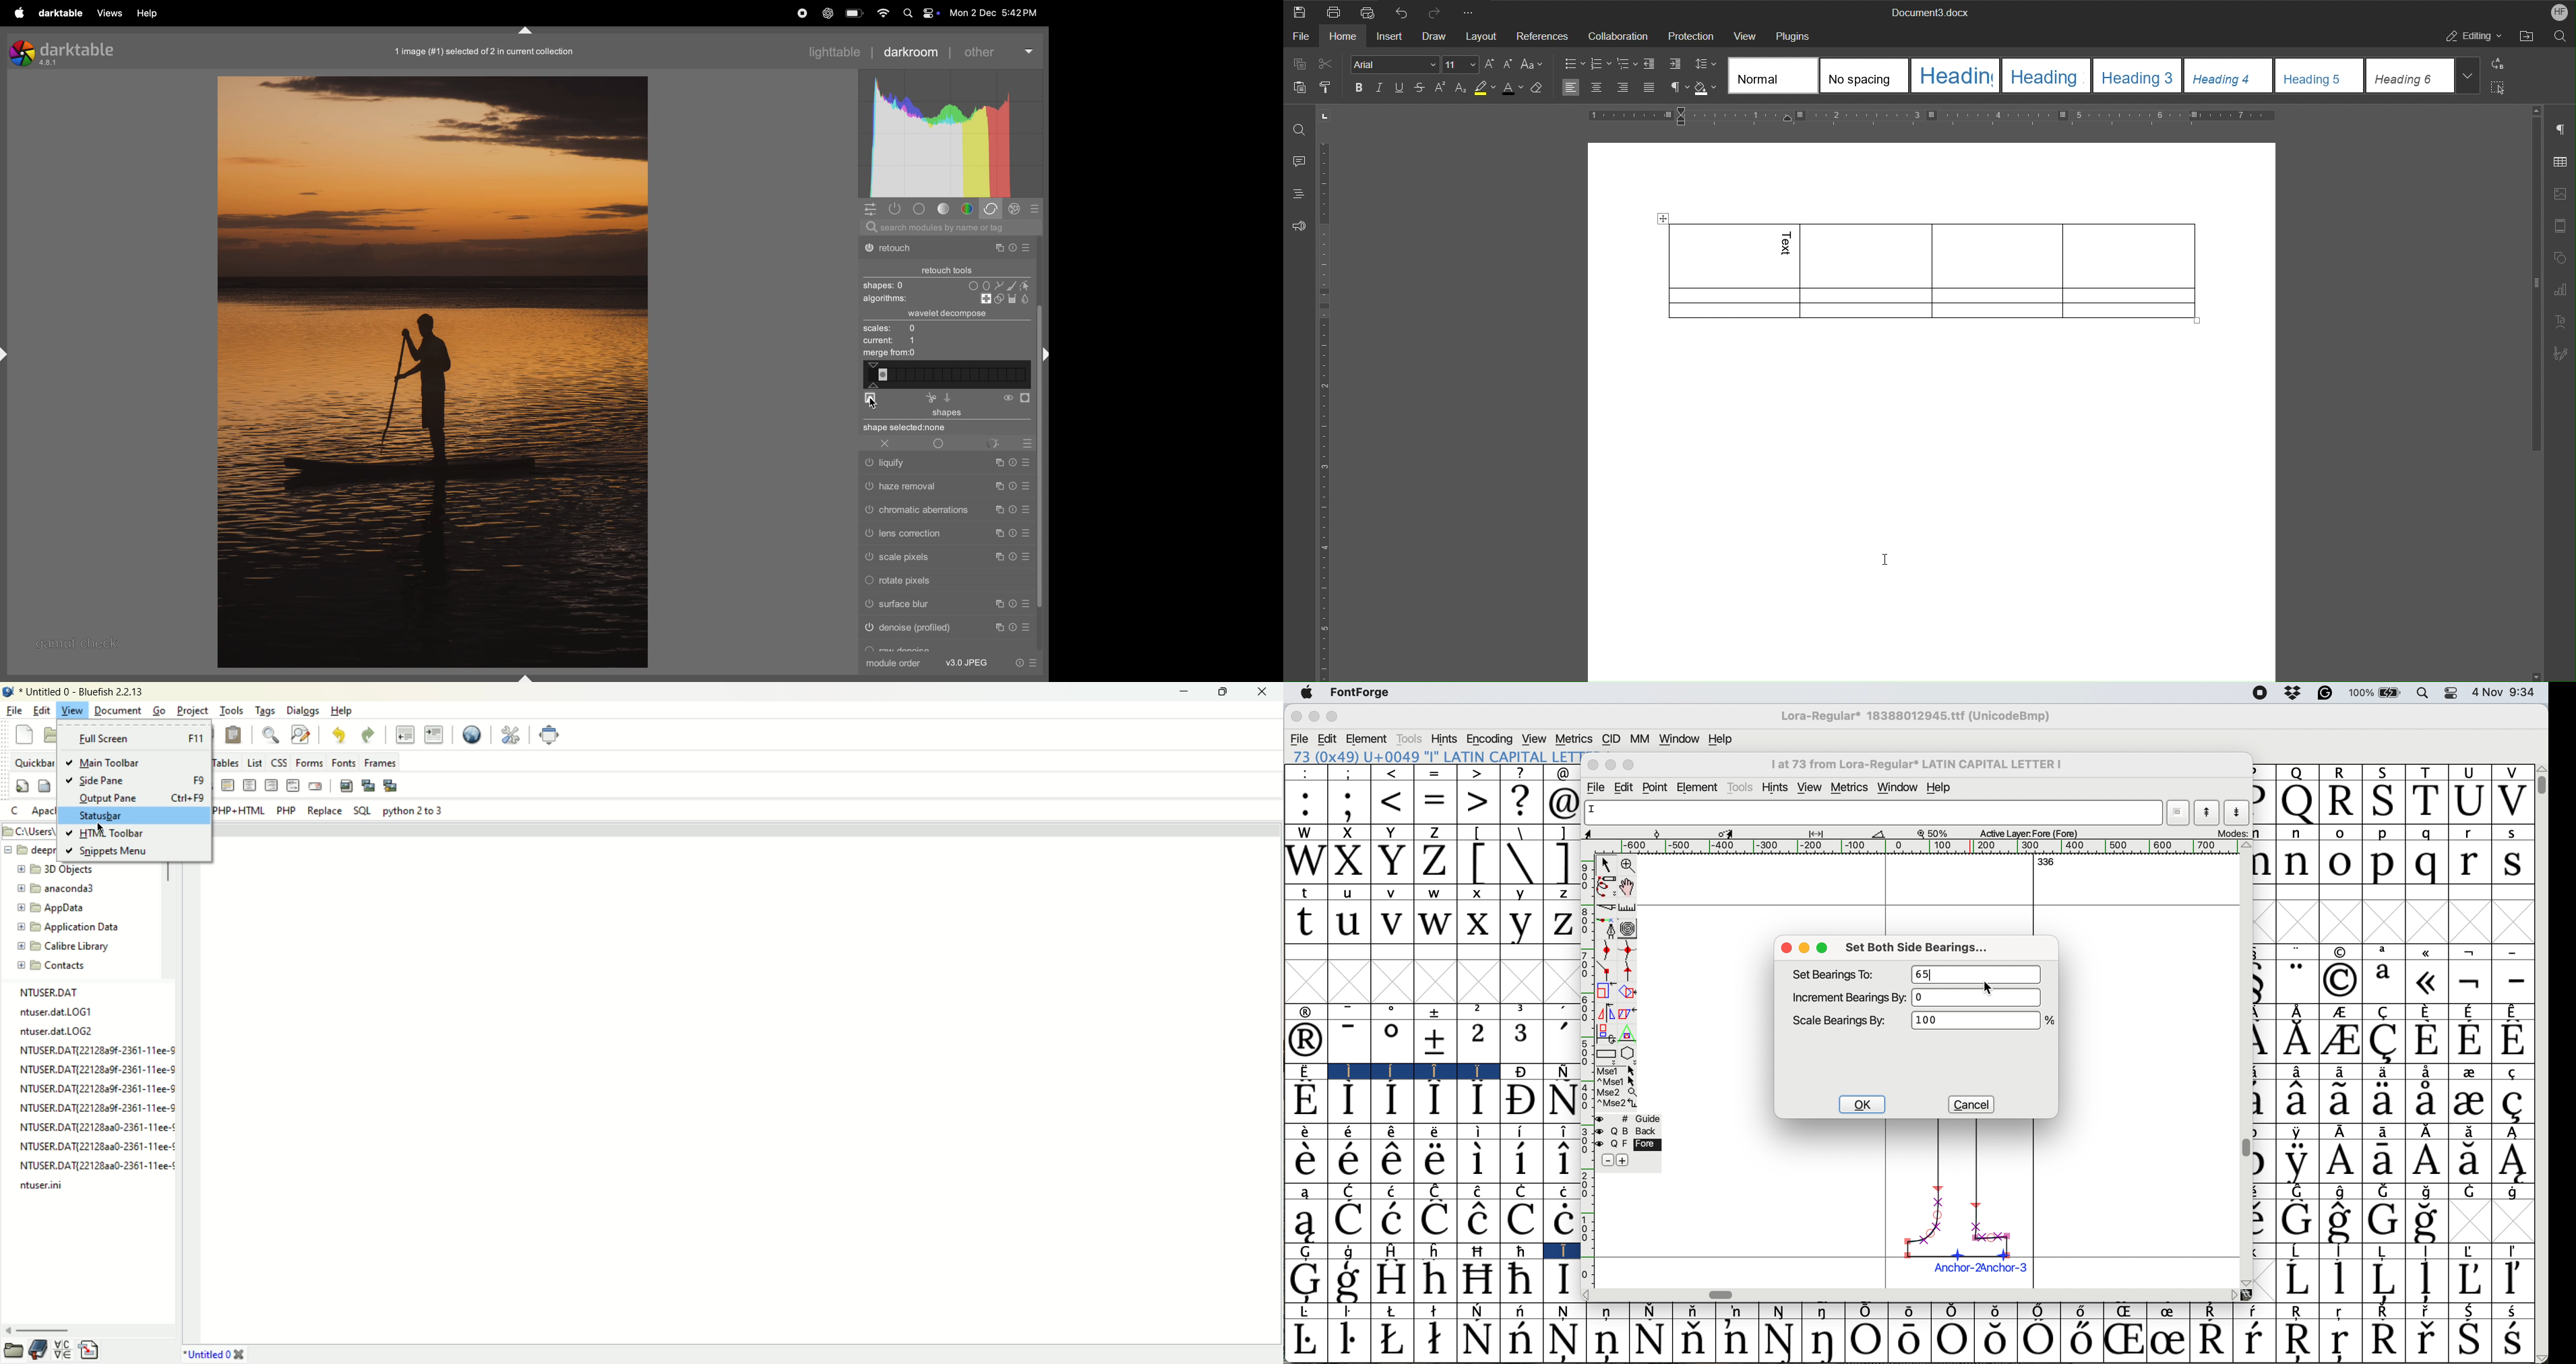  What do you see at coordinates (2259, 694) in the screenshot?
I see `screen recorder` at bounding box center [2259, 694].